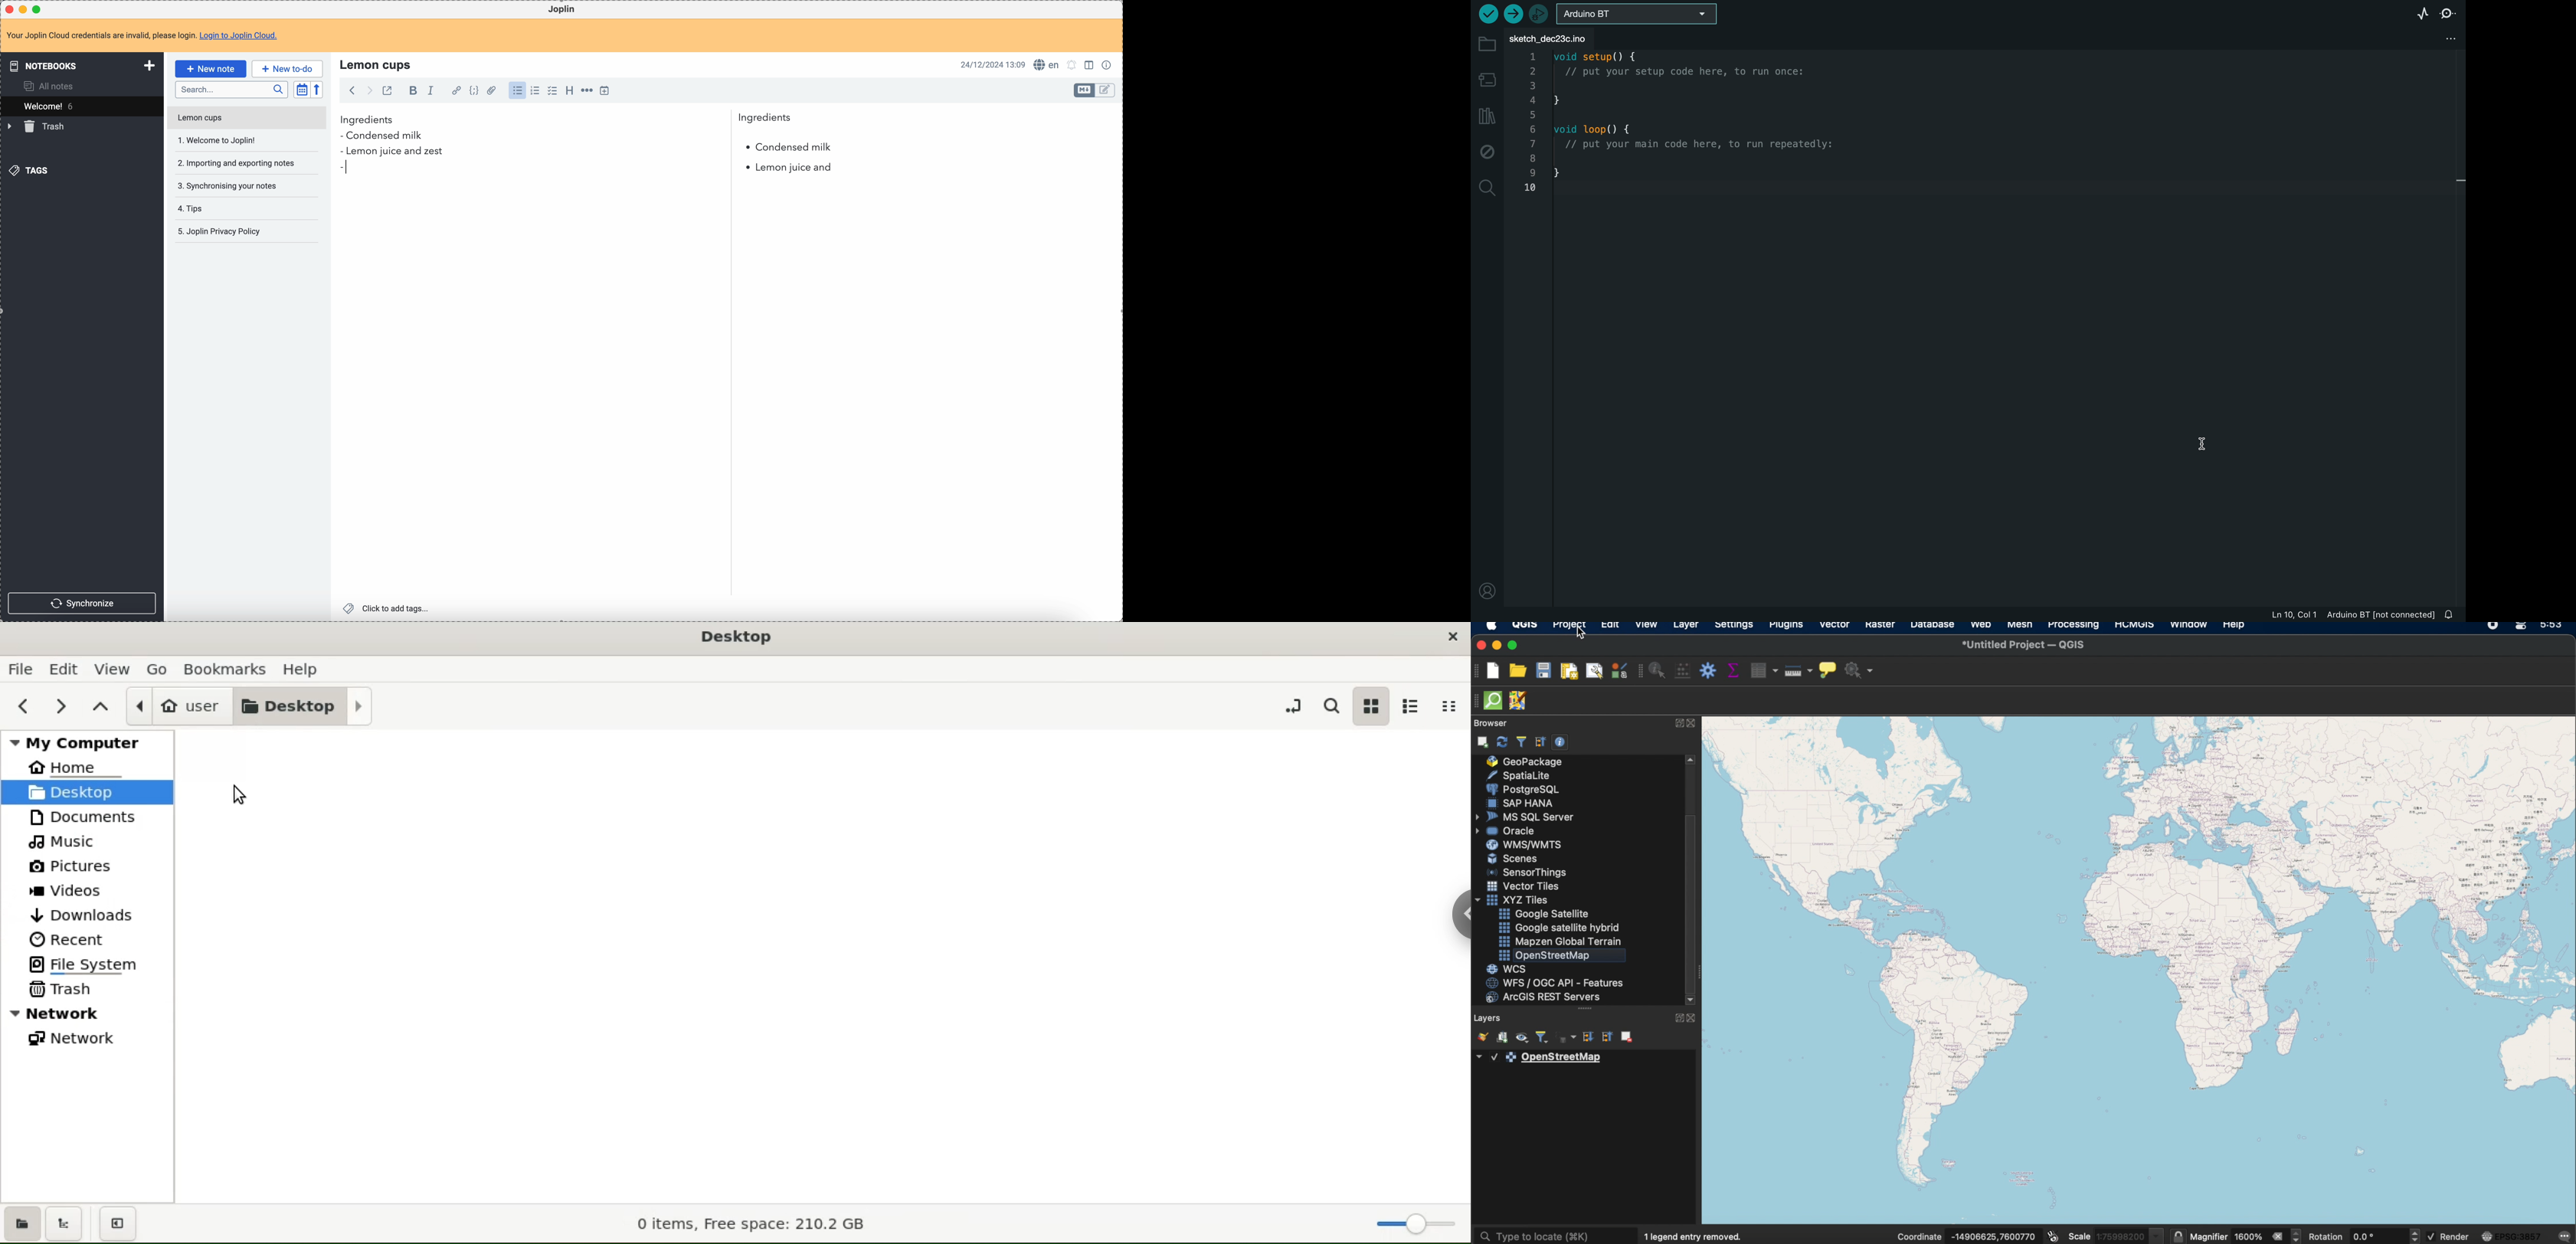 The height and width of the screenshot is (1260, 2576). What do you see at coordinates (1523, 1038) in the screenshot?
I see `manage map themes` at bounding box center [1523, 1038].